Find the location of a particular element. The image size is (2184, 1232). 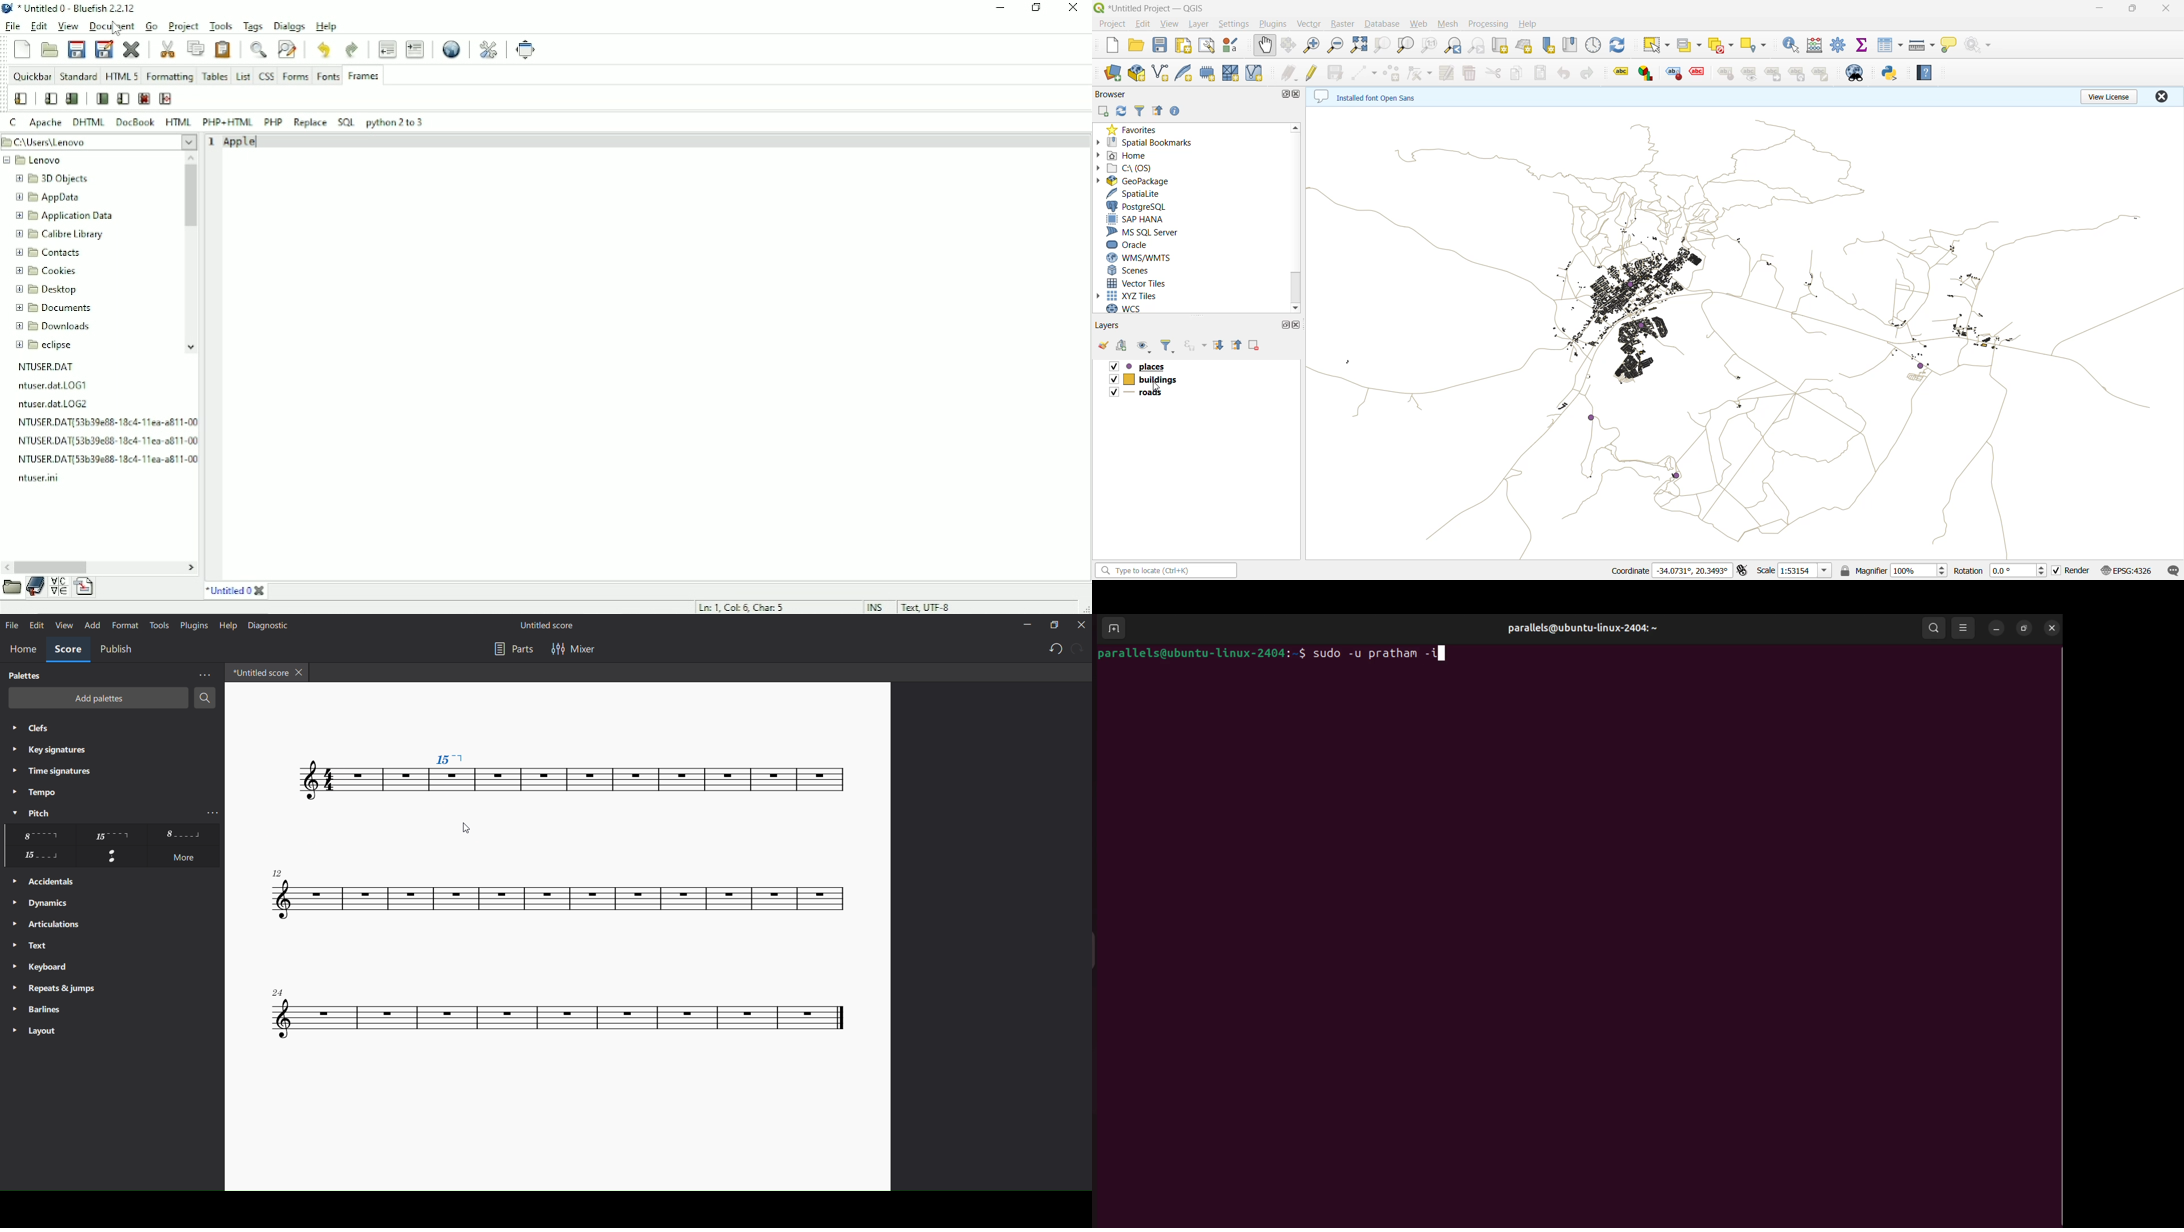

PHP is located at coordinates (272, 121).